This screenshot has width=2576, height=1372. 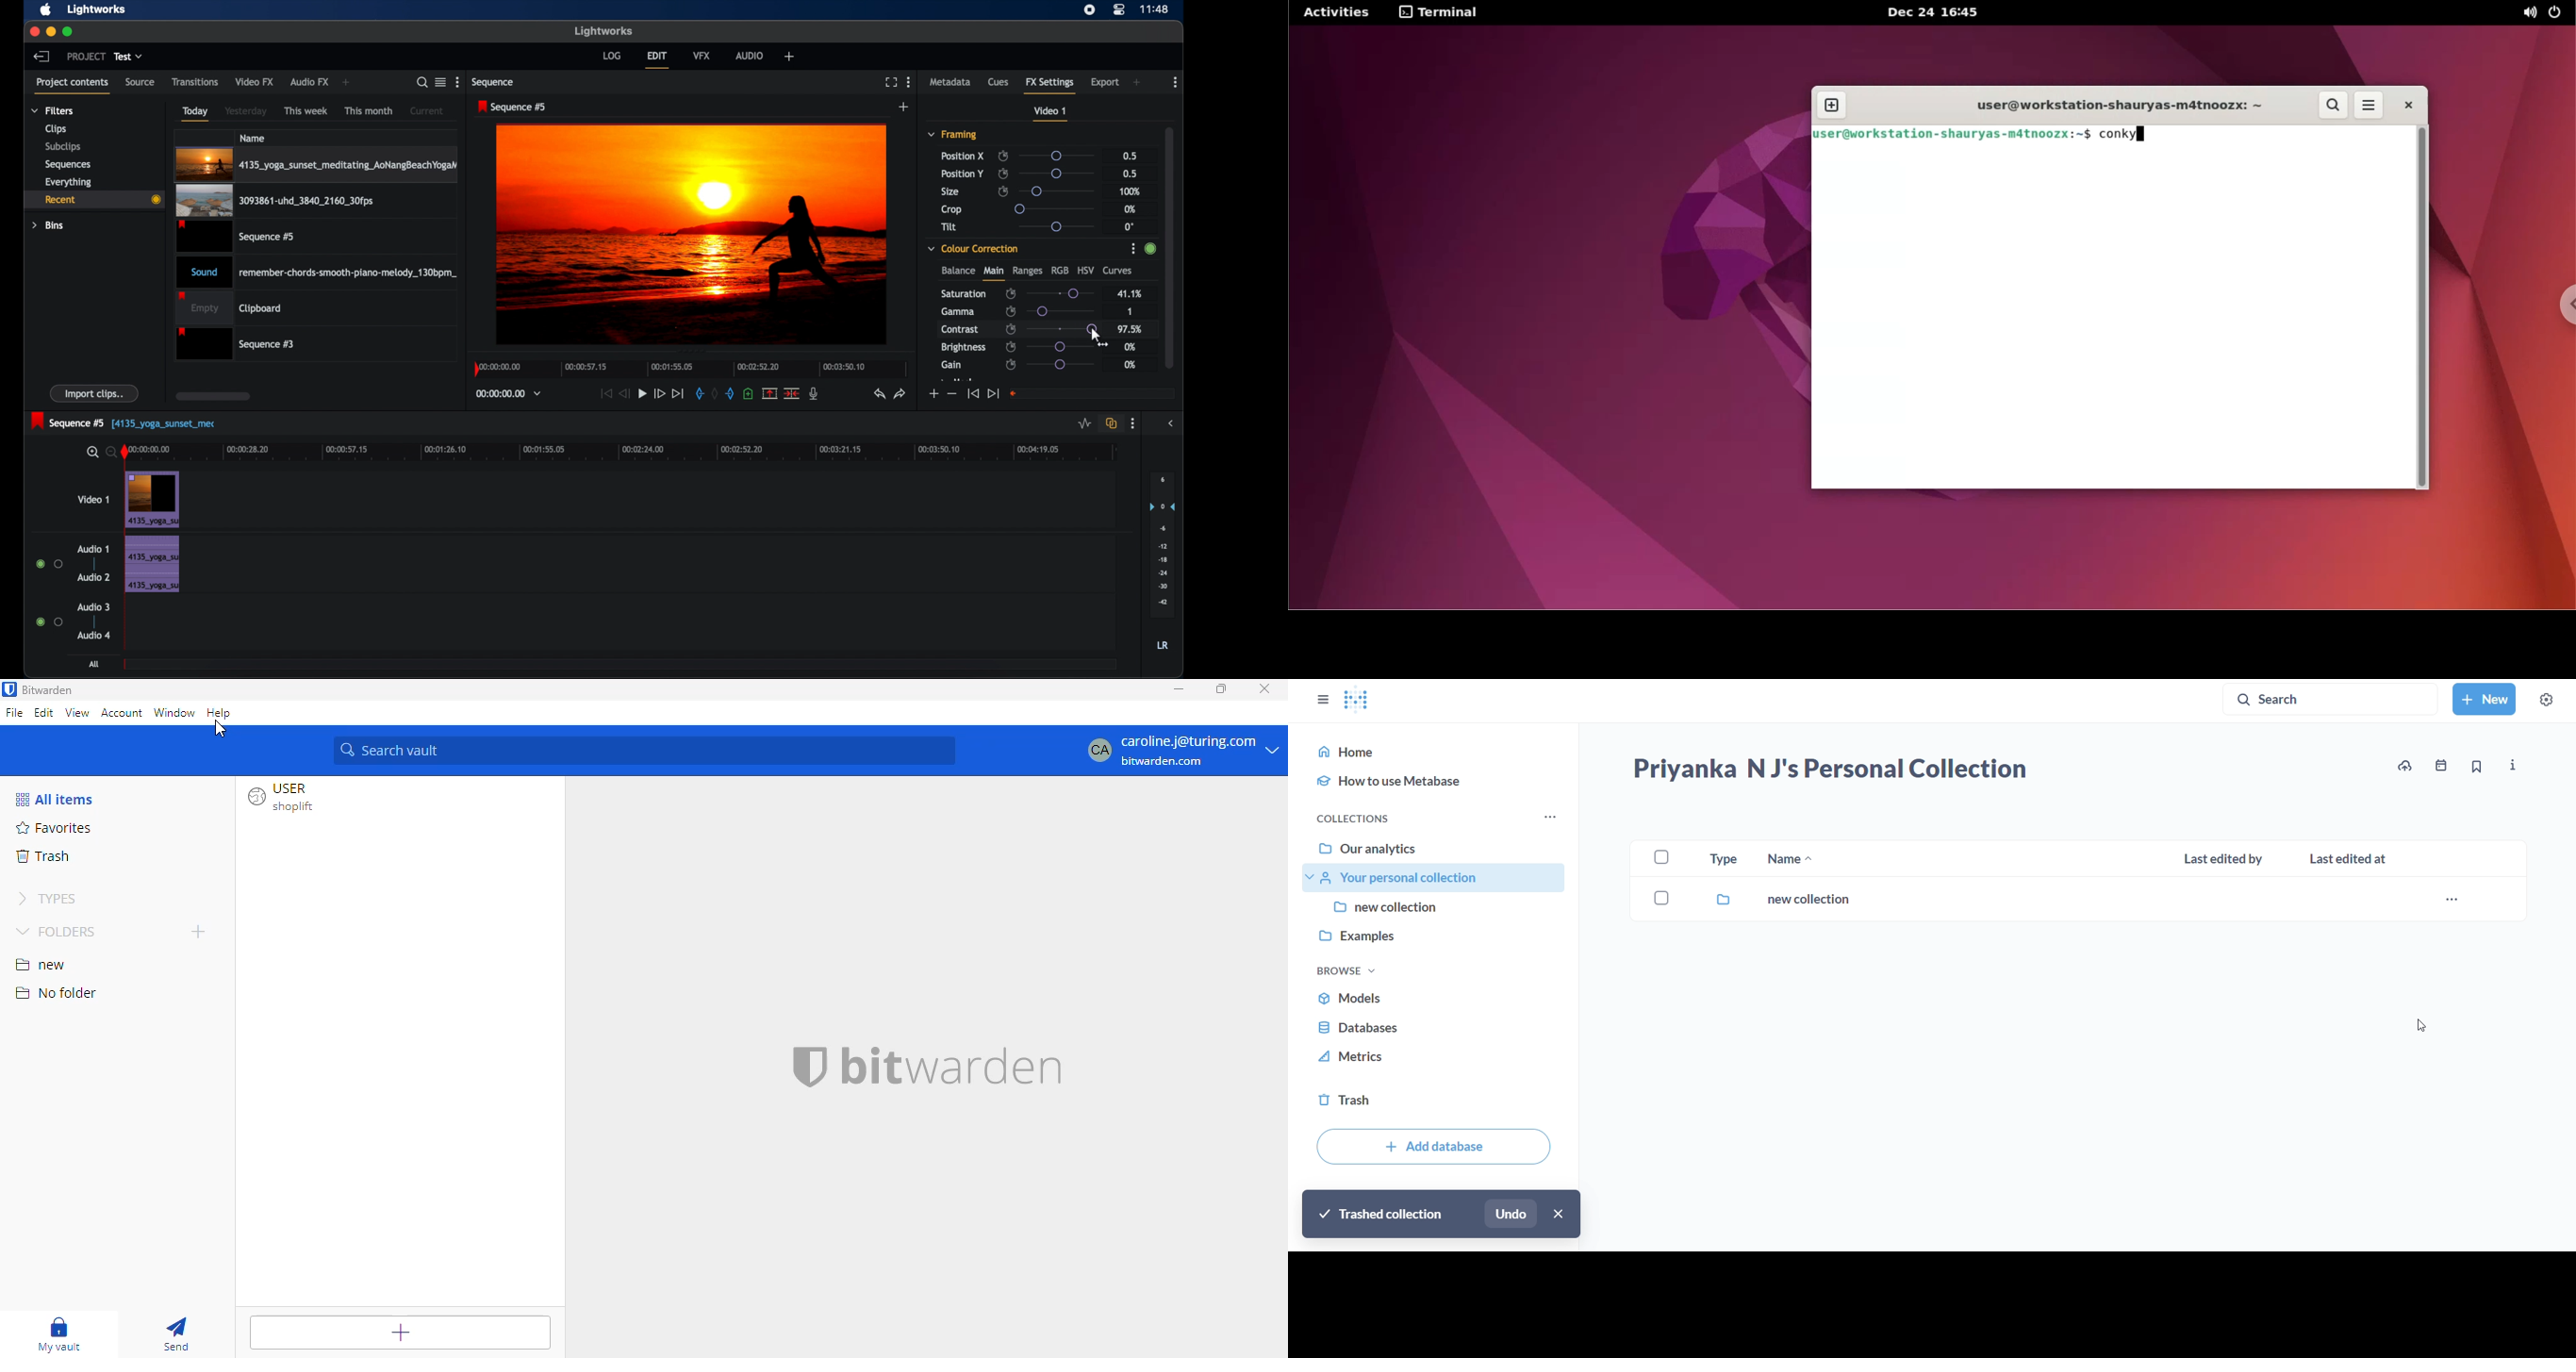 What do you see at coordinates (1060, 270) in the screenshot?
I see `rgb` at bounding box center [1060, 270].